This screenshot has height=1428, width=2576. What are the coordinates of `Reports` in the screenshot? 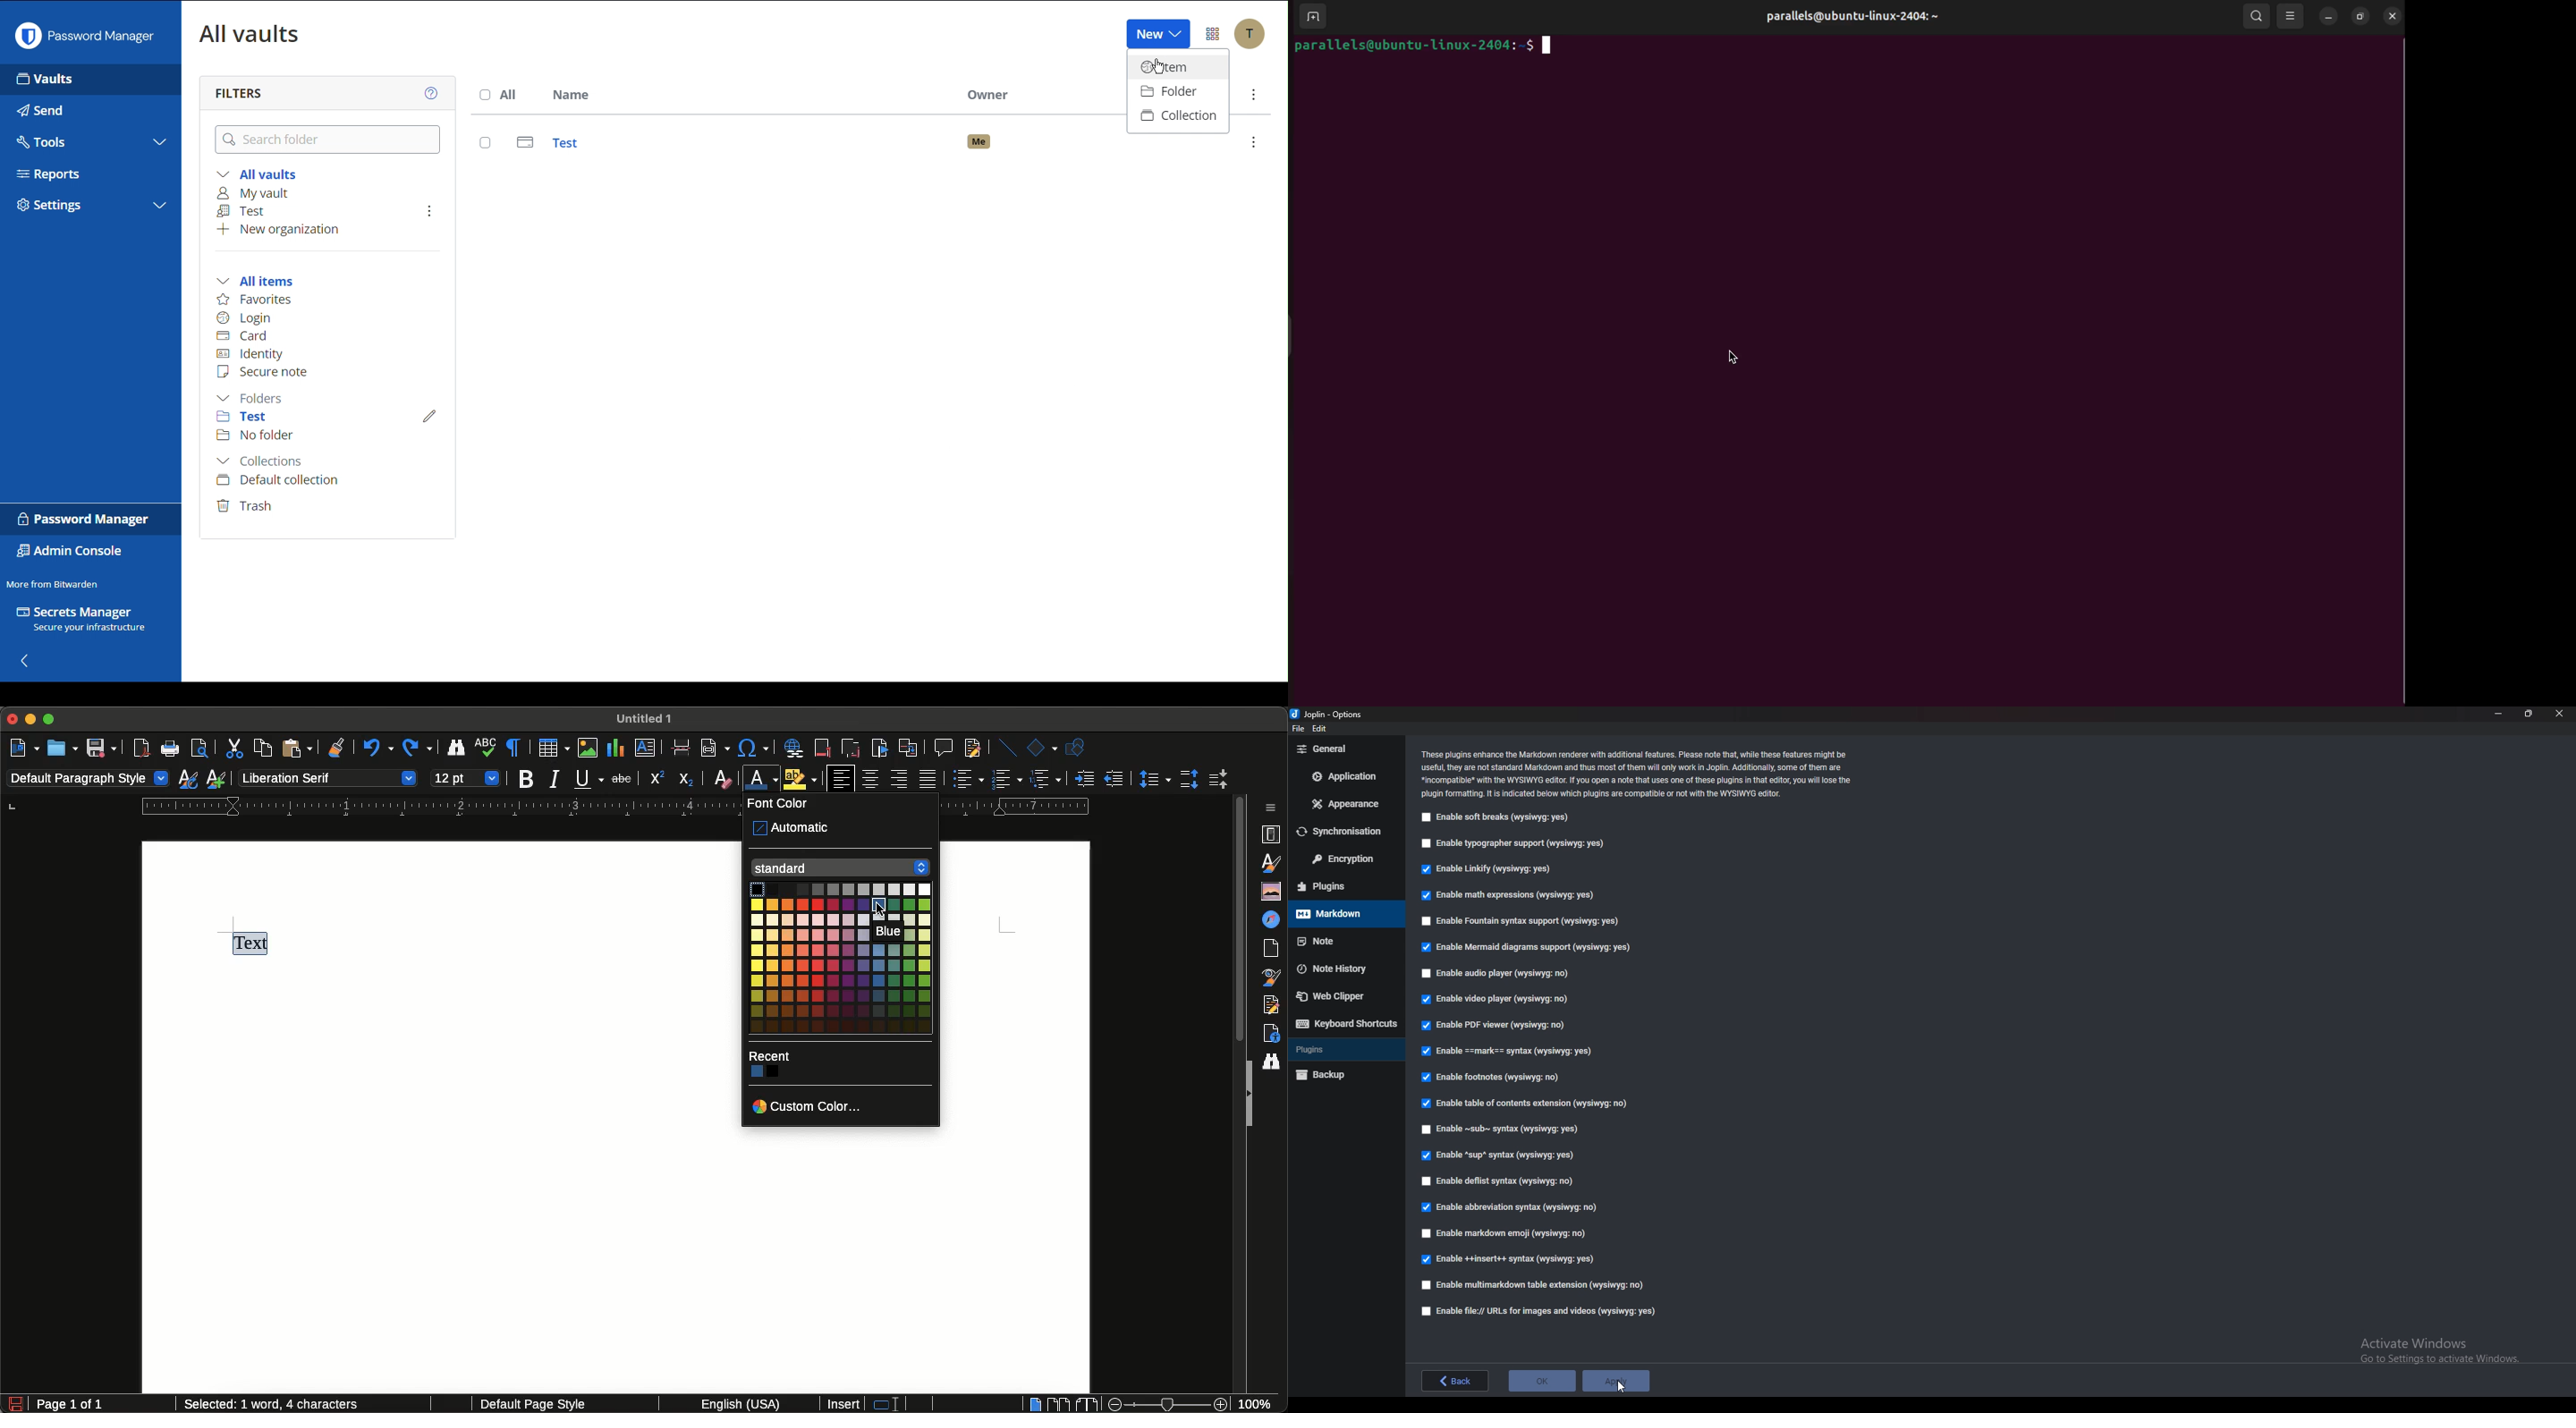 It's located at (91, 170).